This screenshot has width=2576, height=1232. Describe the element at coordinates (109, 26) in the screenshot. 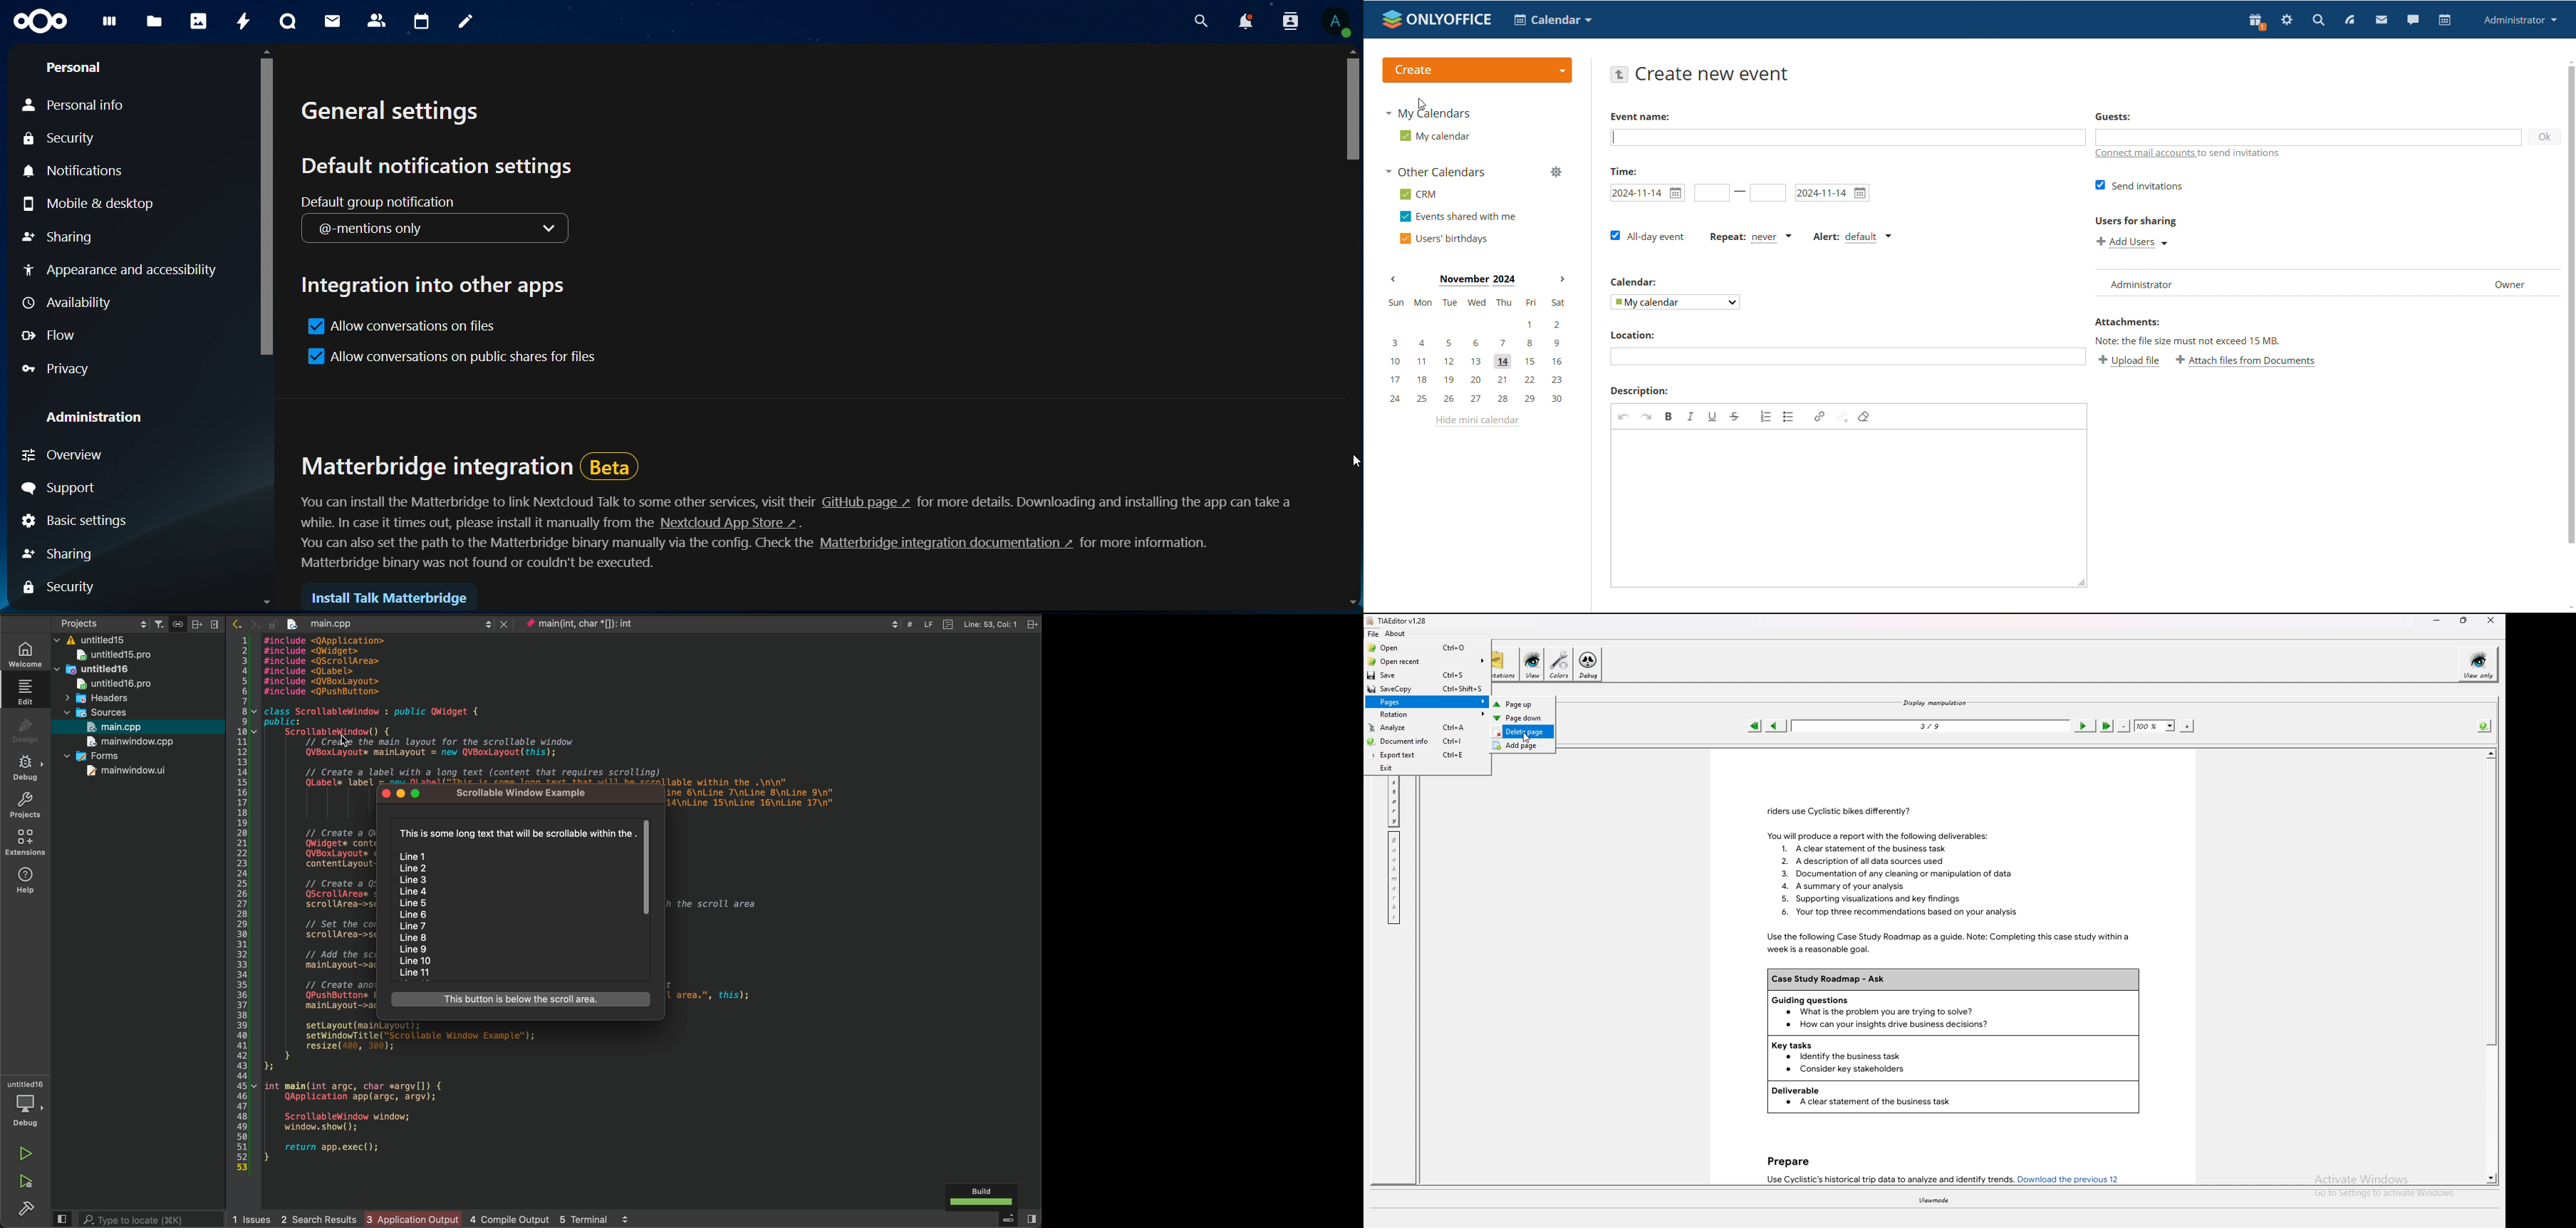

I see `dashboard` at that location.